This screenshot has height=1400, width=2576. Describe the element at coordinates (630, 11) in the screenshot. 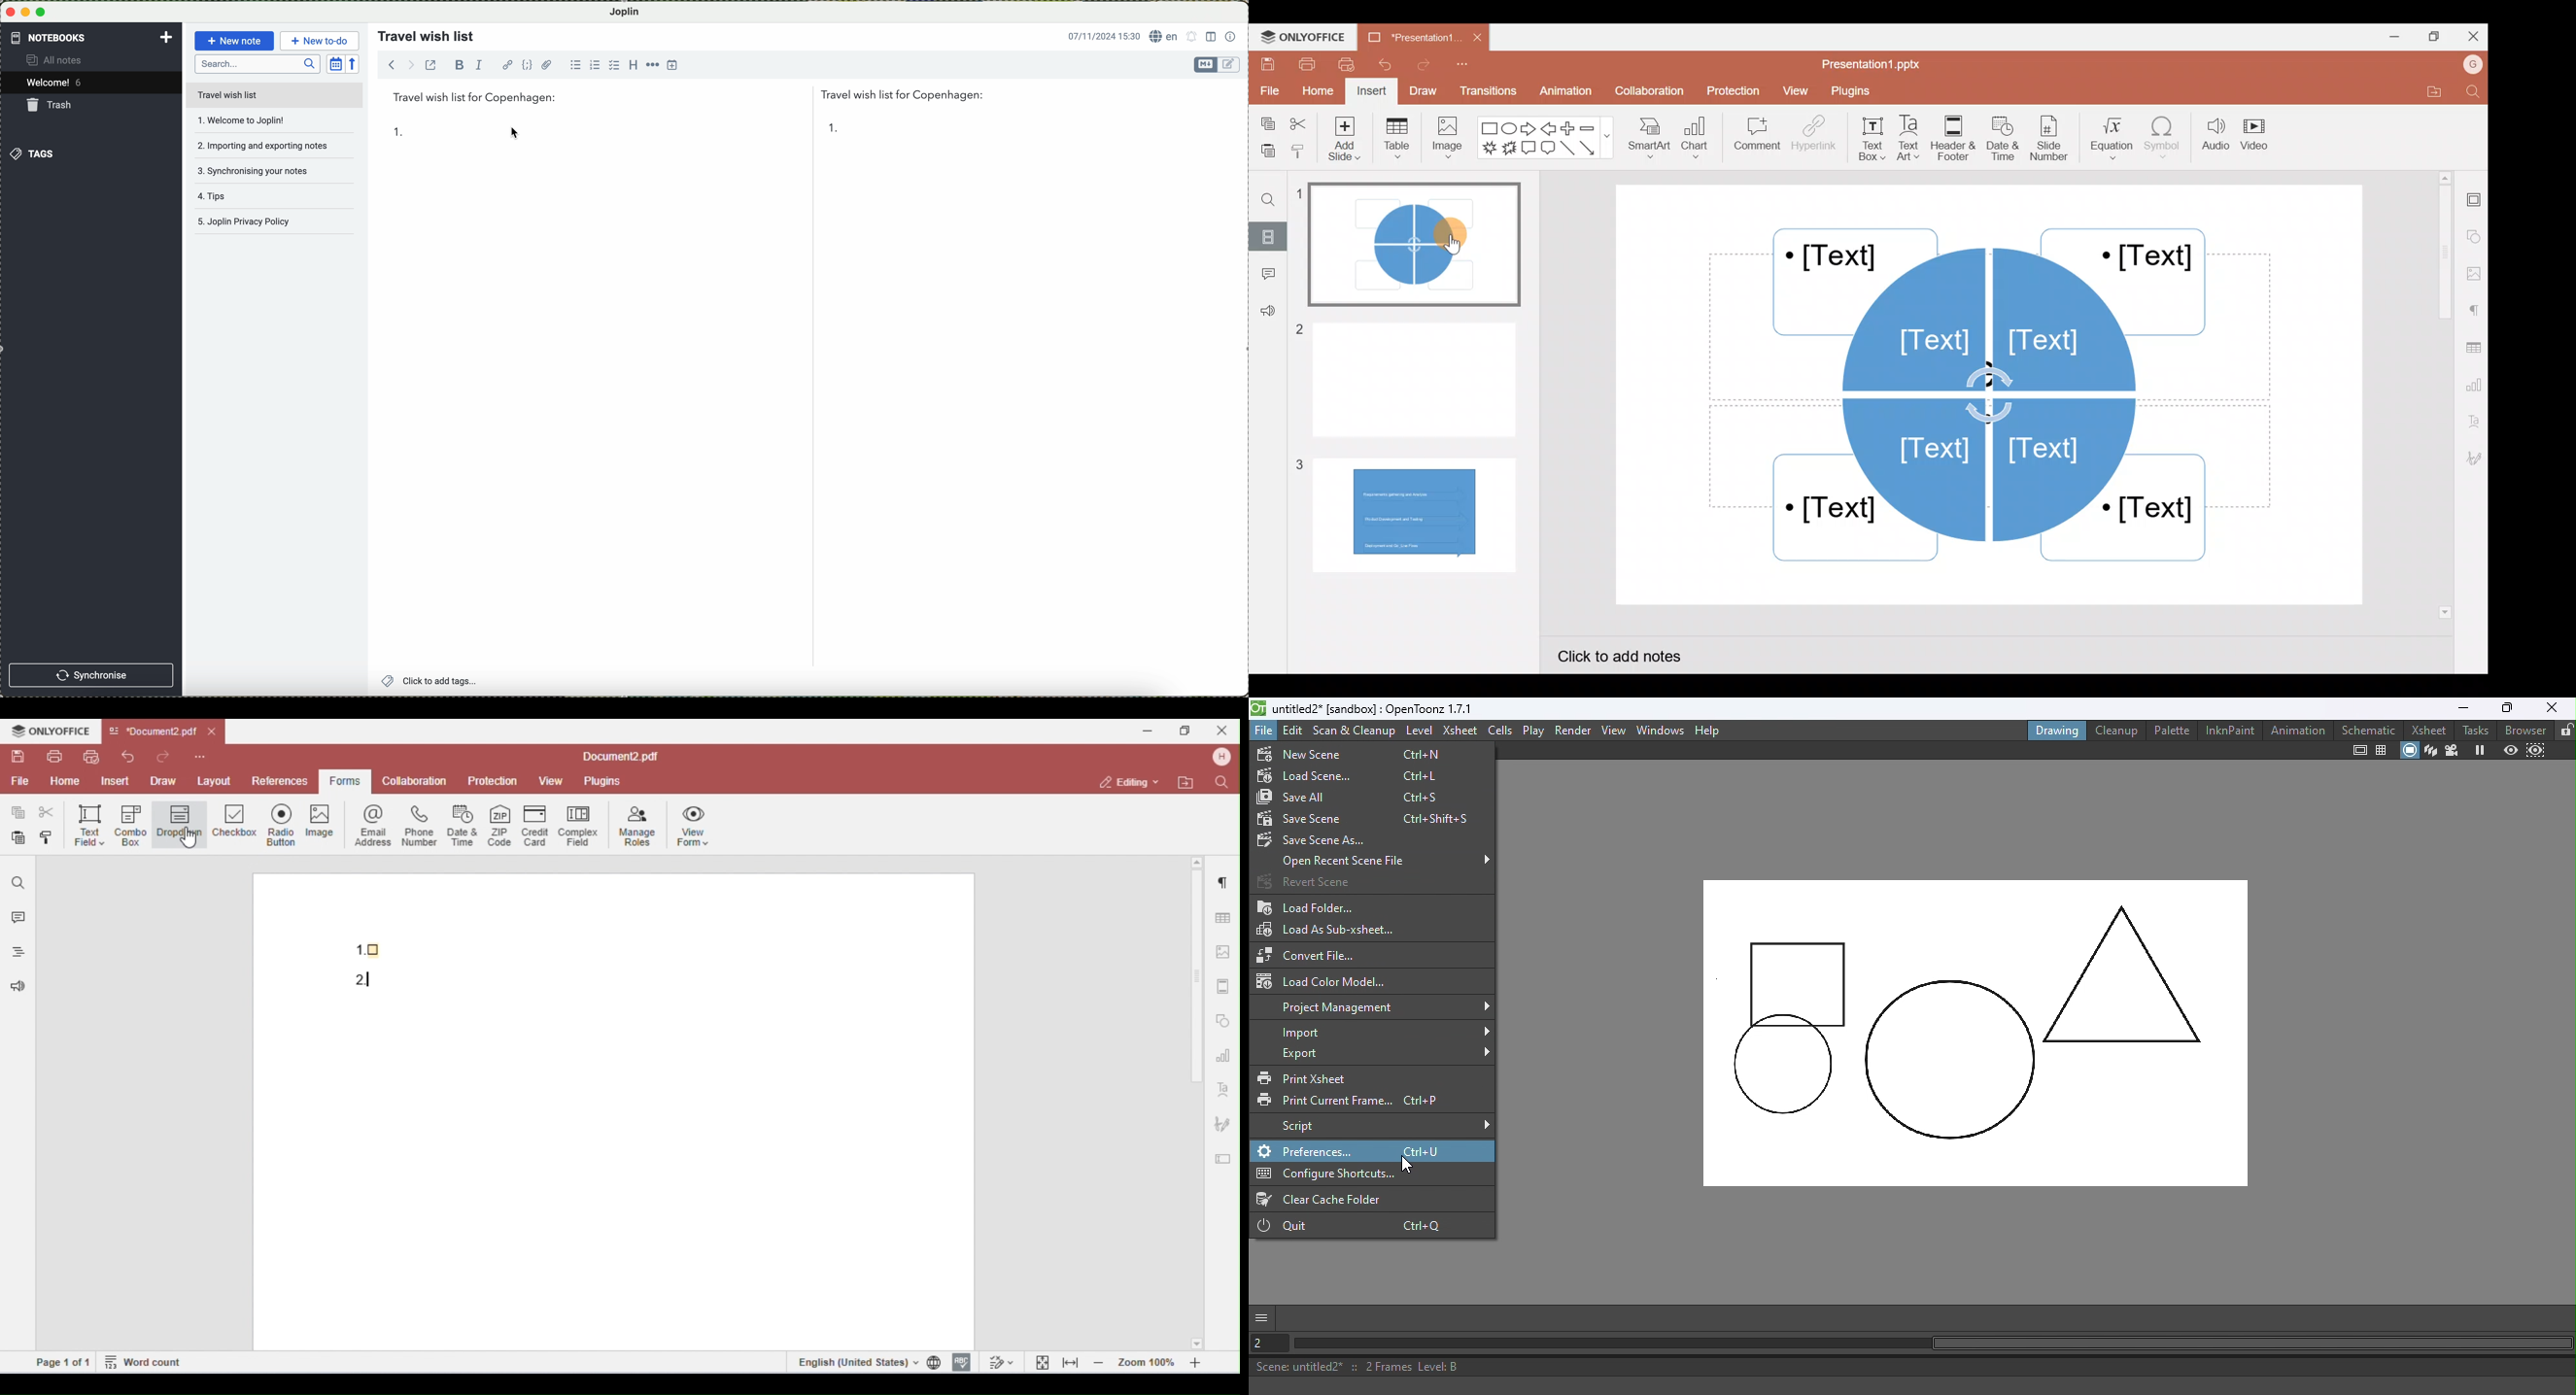

I see `Joplin` at that location.